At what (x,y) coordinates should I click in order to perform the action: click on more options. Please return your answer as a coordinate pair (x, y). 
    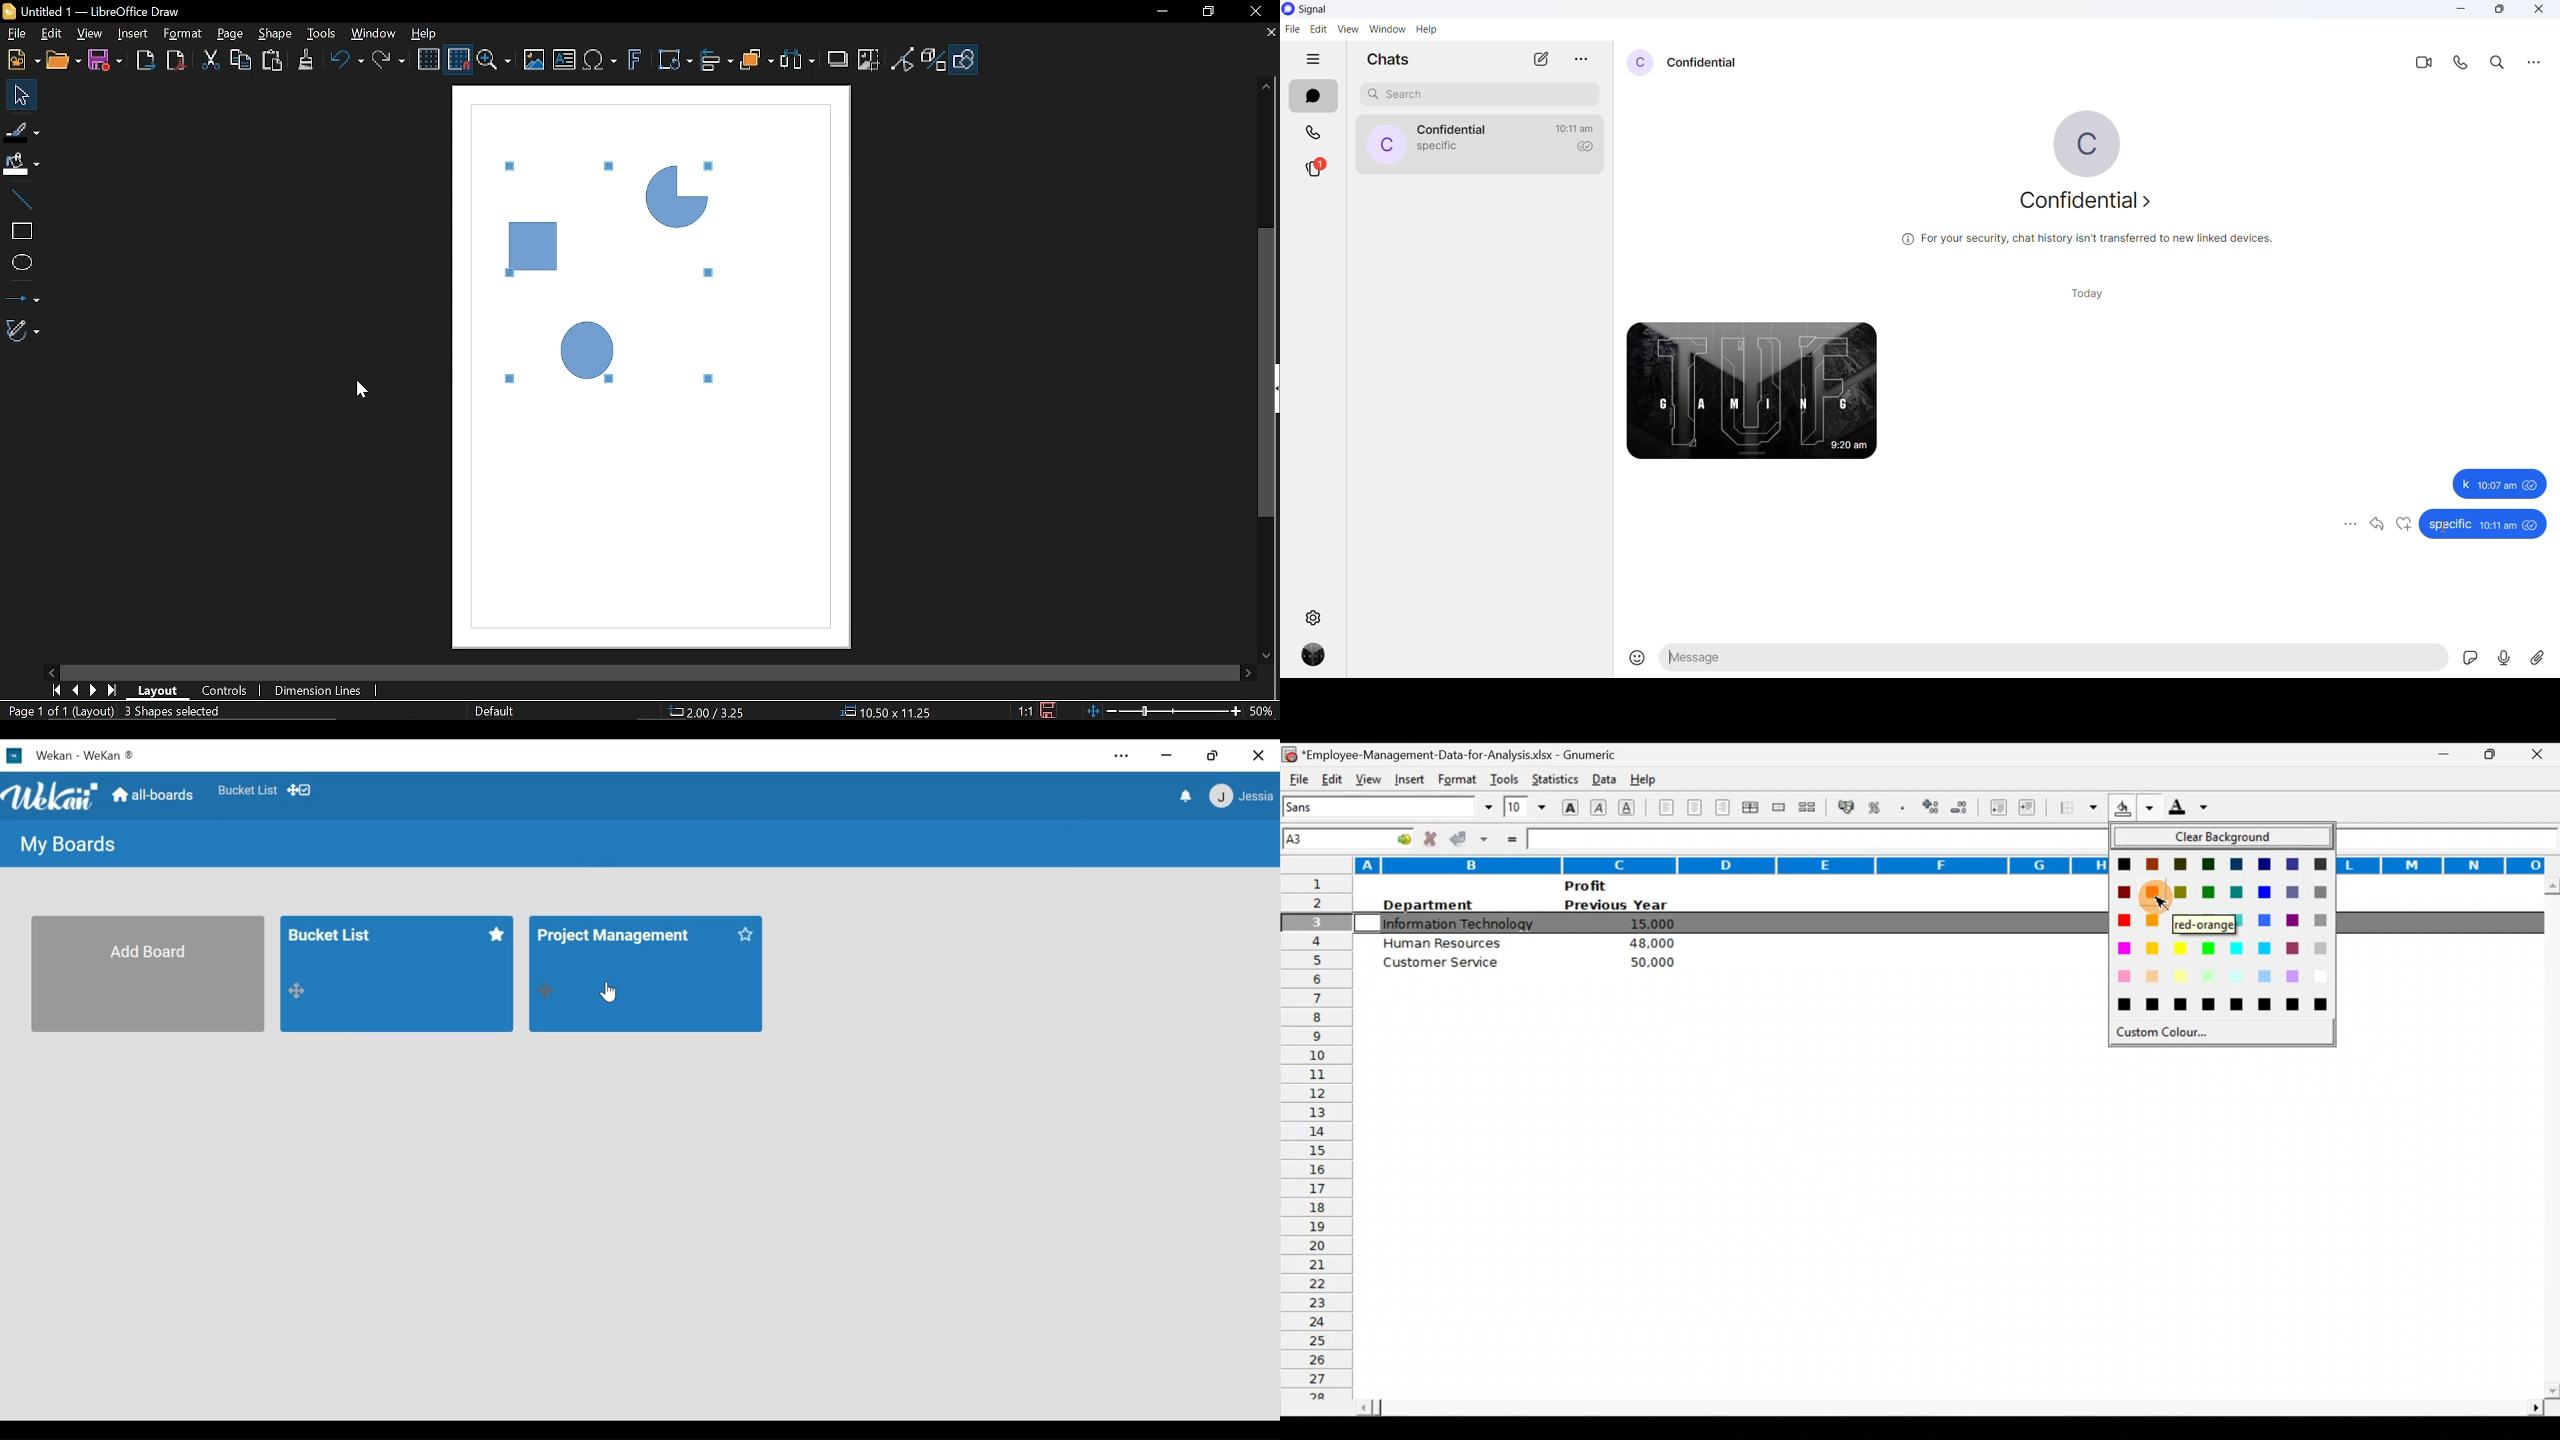
    Looking at the image, I should click on (1581, 58).